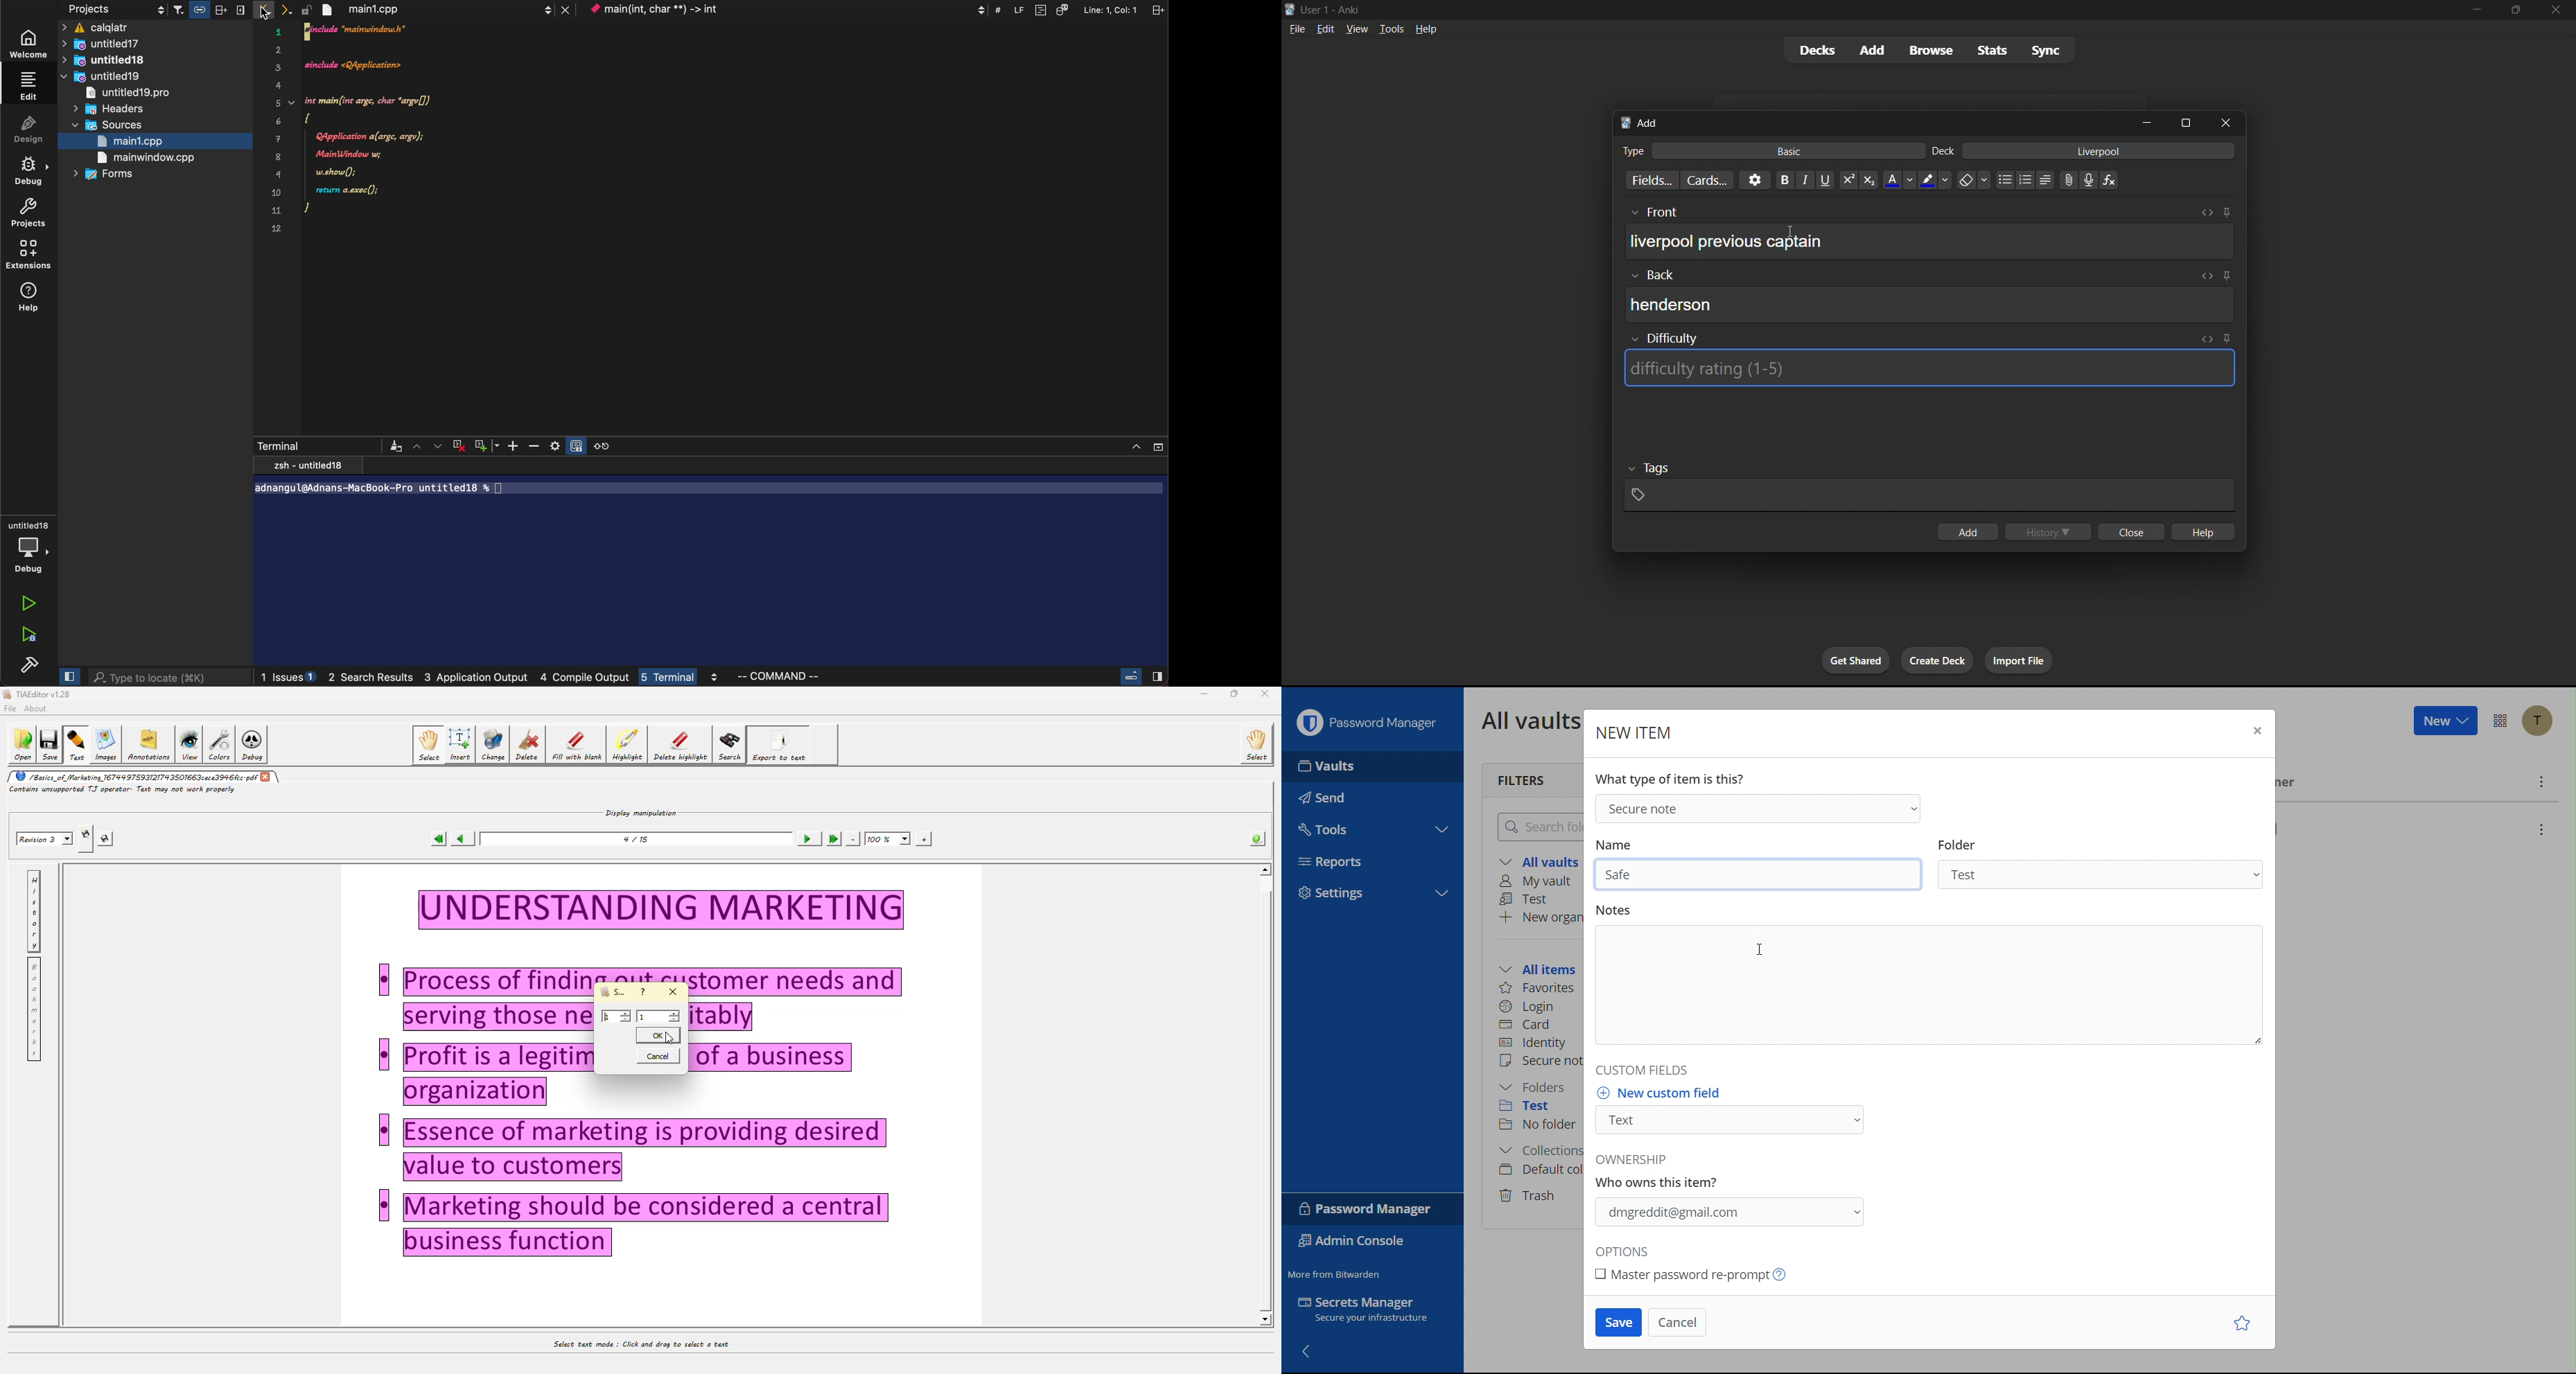 The width and height of the screenshot is (2576, 1400). What do you see at coordinates (1731, 1120) in the screenshot?
I see `New custom Field` at bounding box center [1731, 1120].